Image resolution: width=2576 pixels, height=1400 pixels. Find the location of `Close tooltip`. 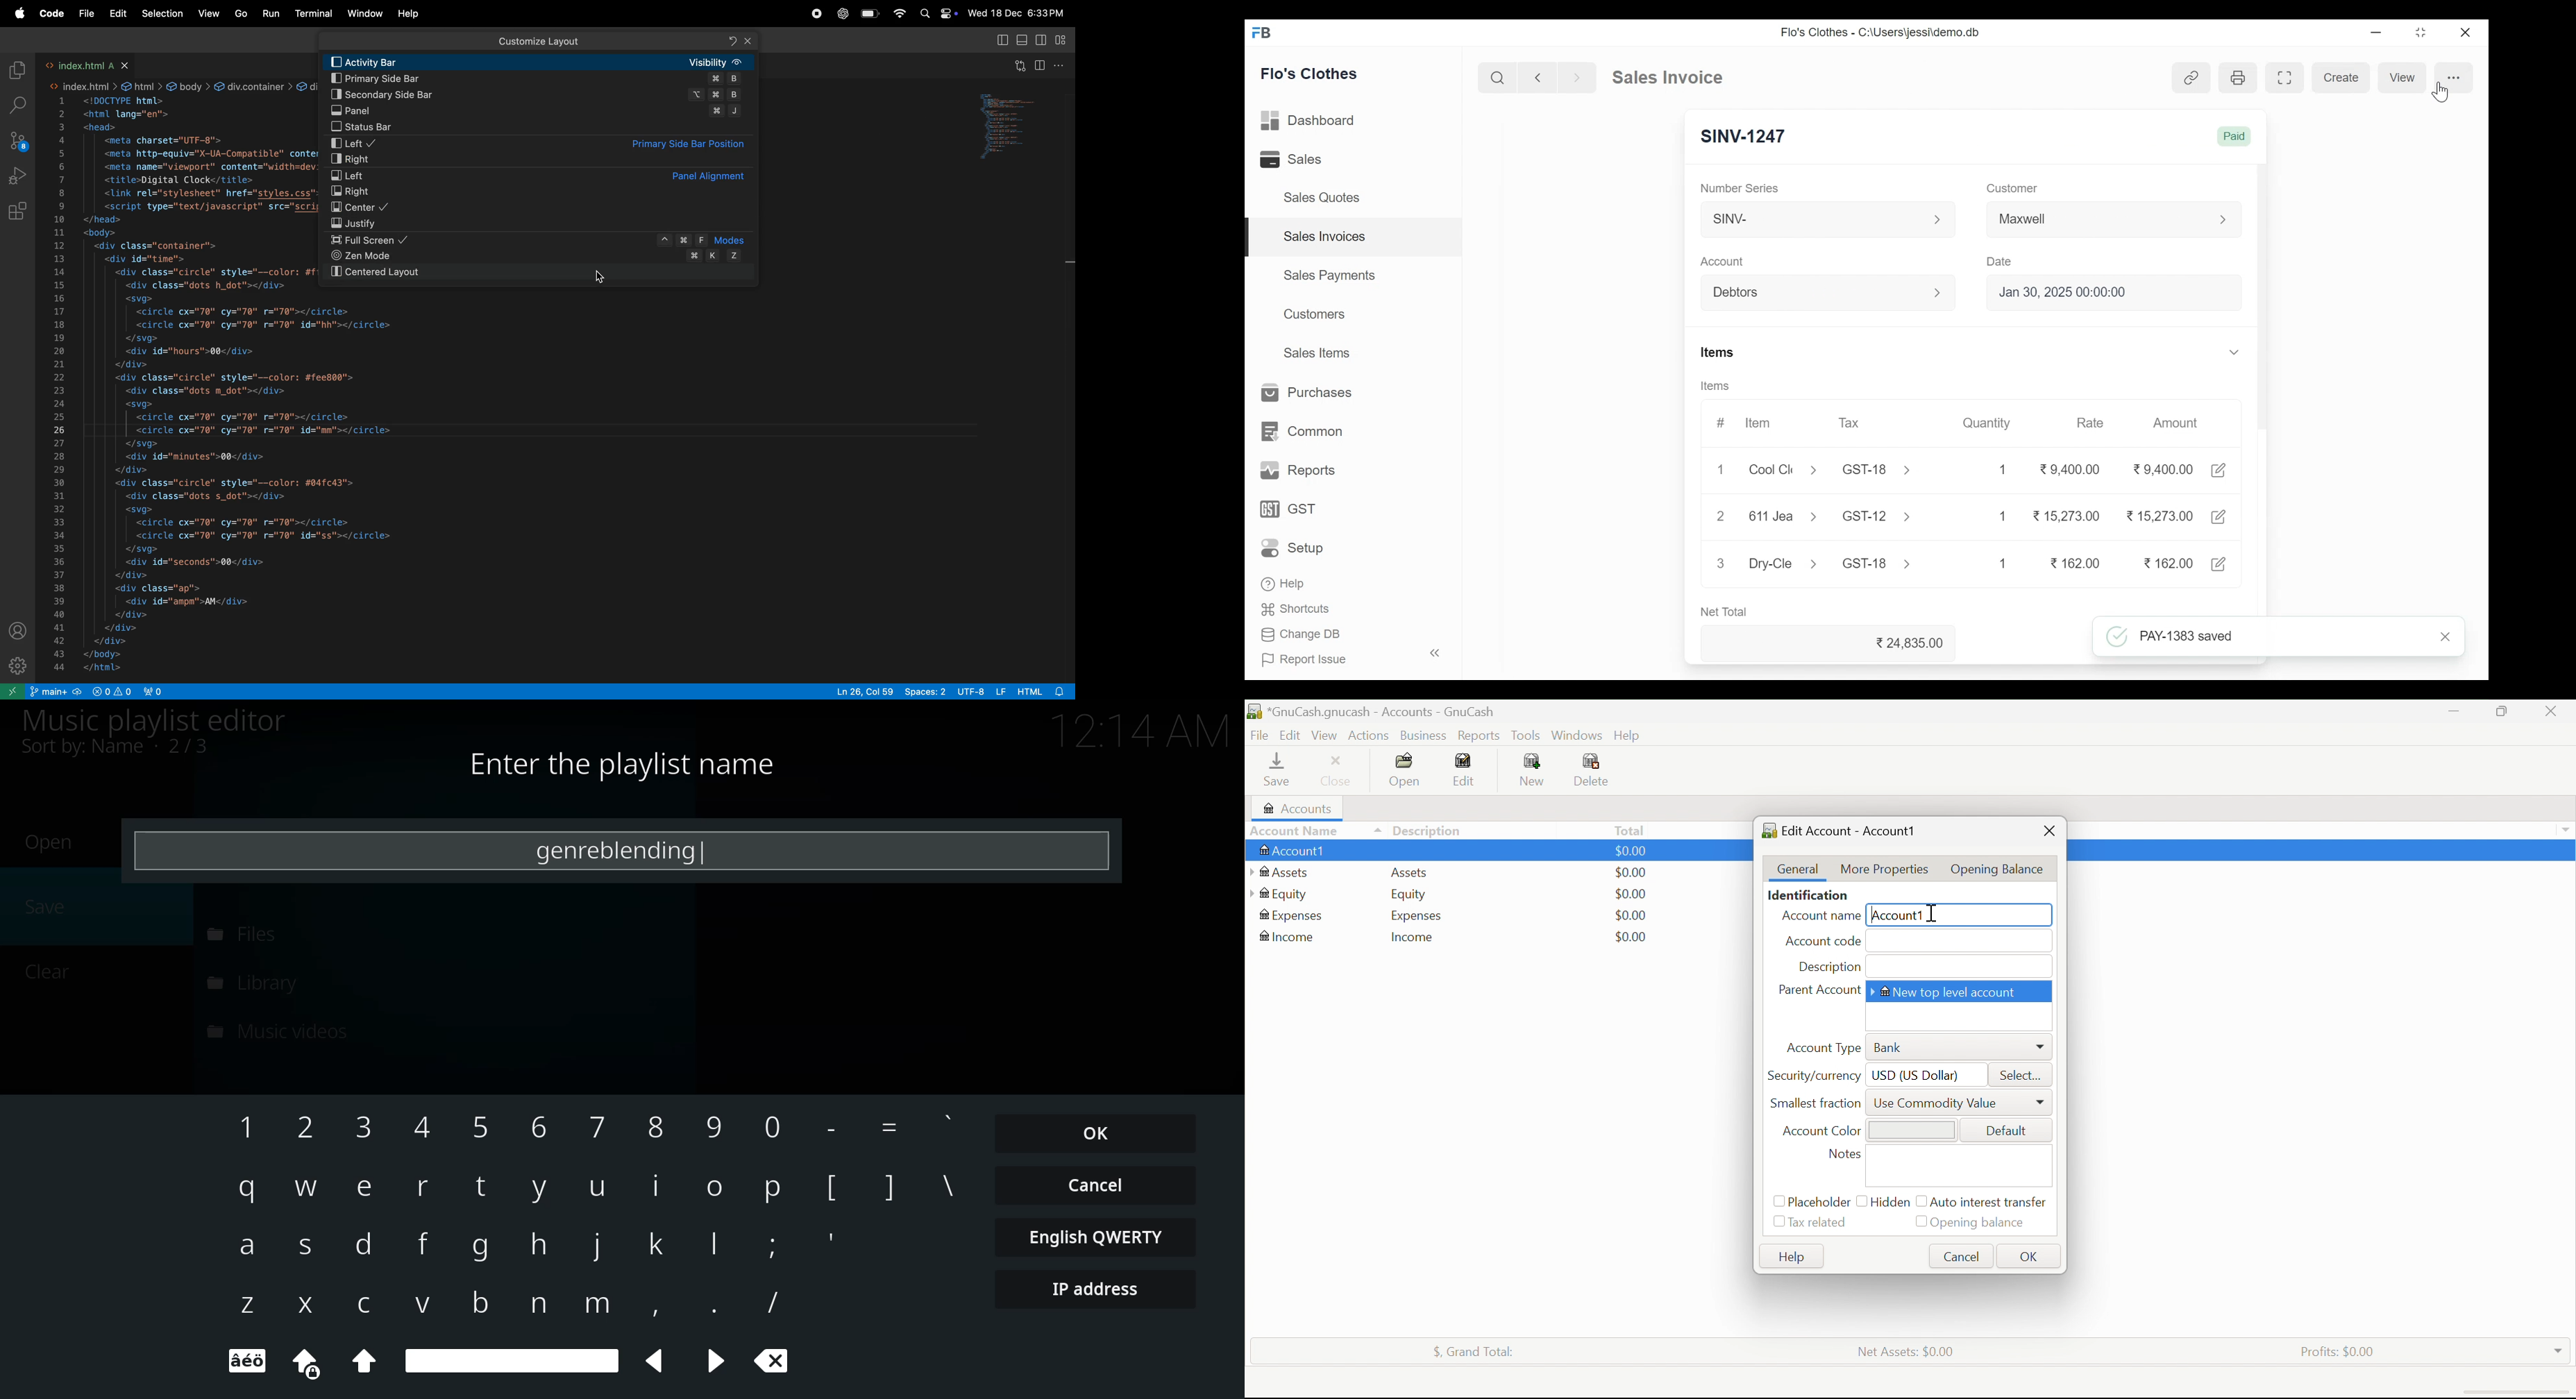

Close tooltip is located at coordinates (2450, 637).